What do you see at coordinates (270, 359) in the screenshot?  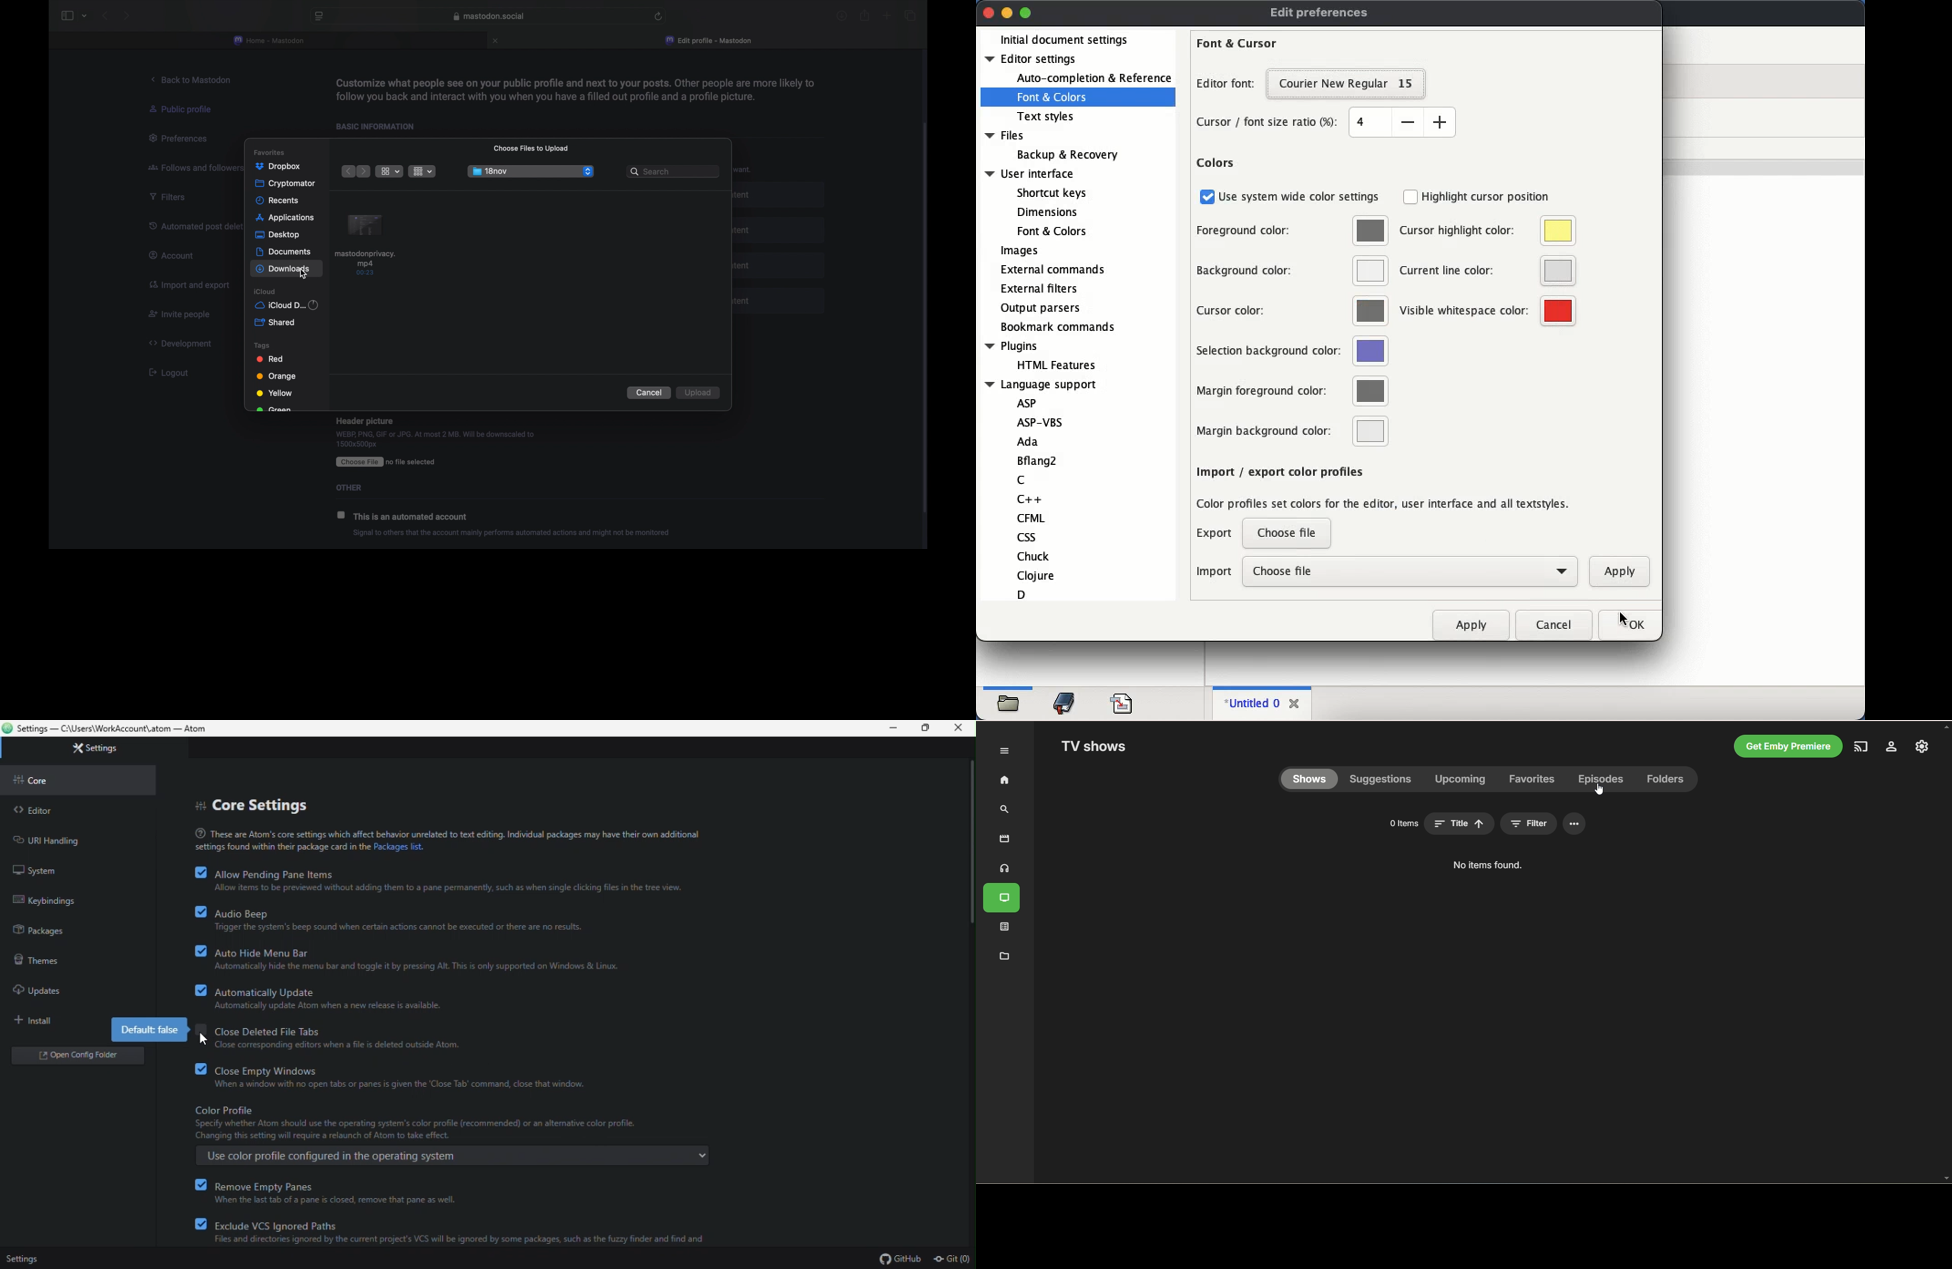 I see `red` at bounding box center [270, 359].